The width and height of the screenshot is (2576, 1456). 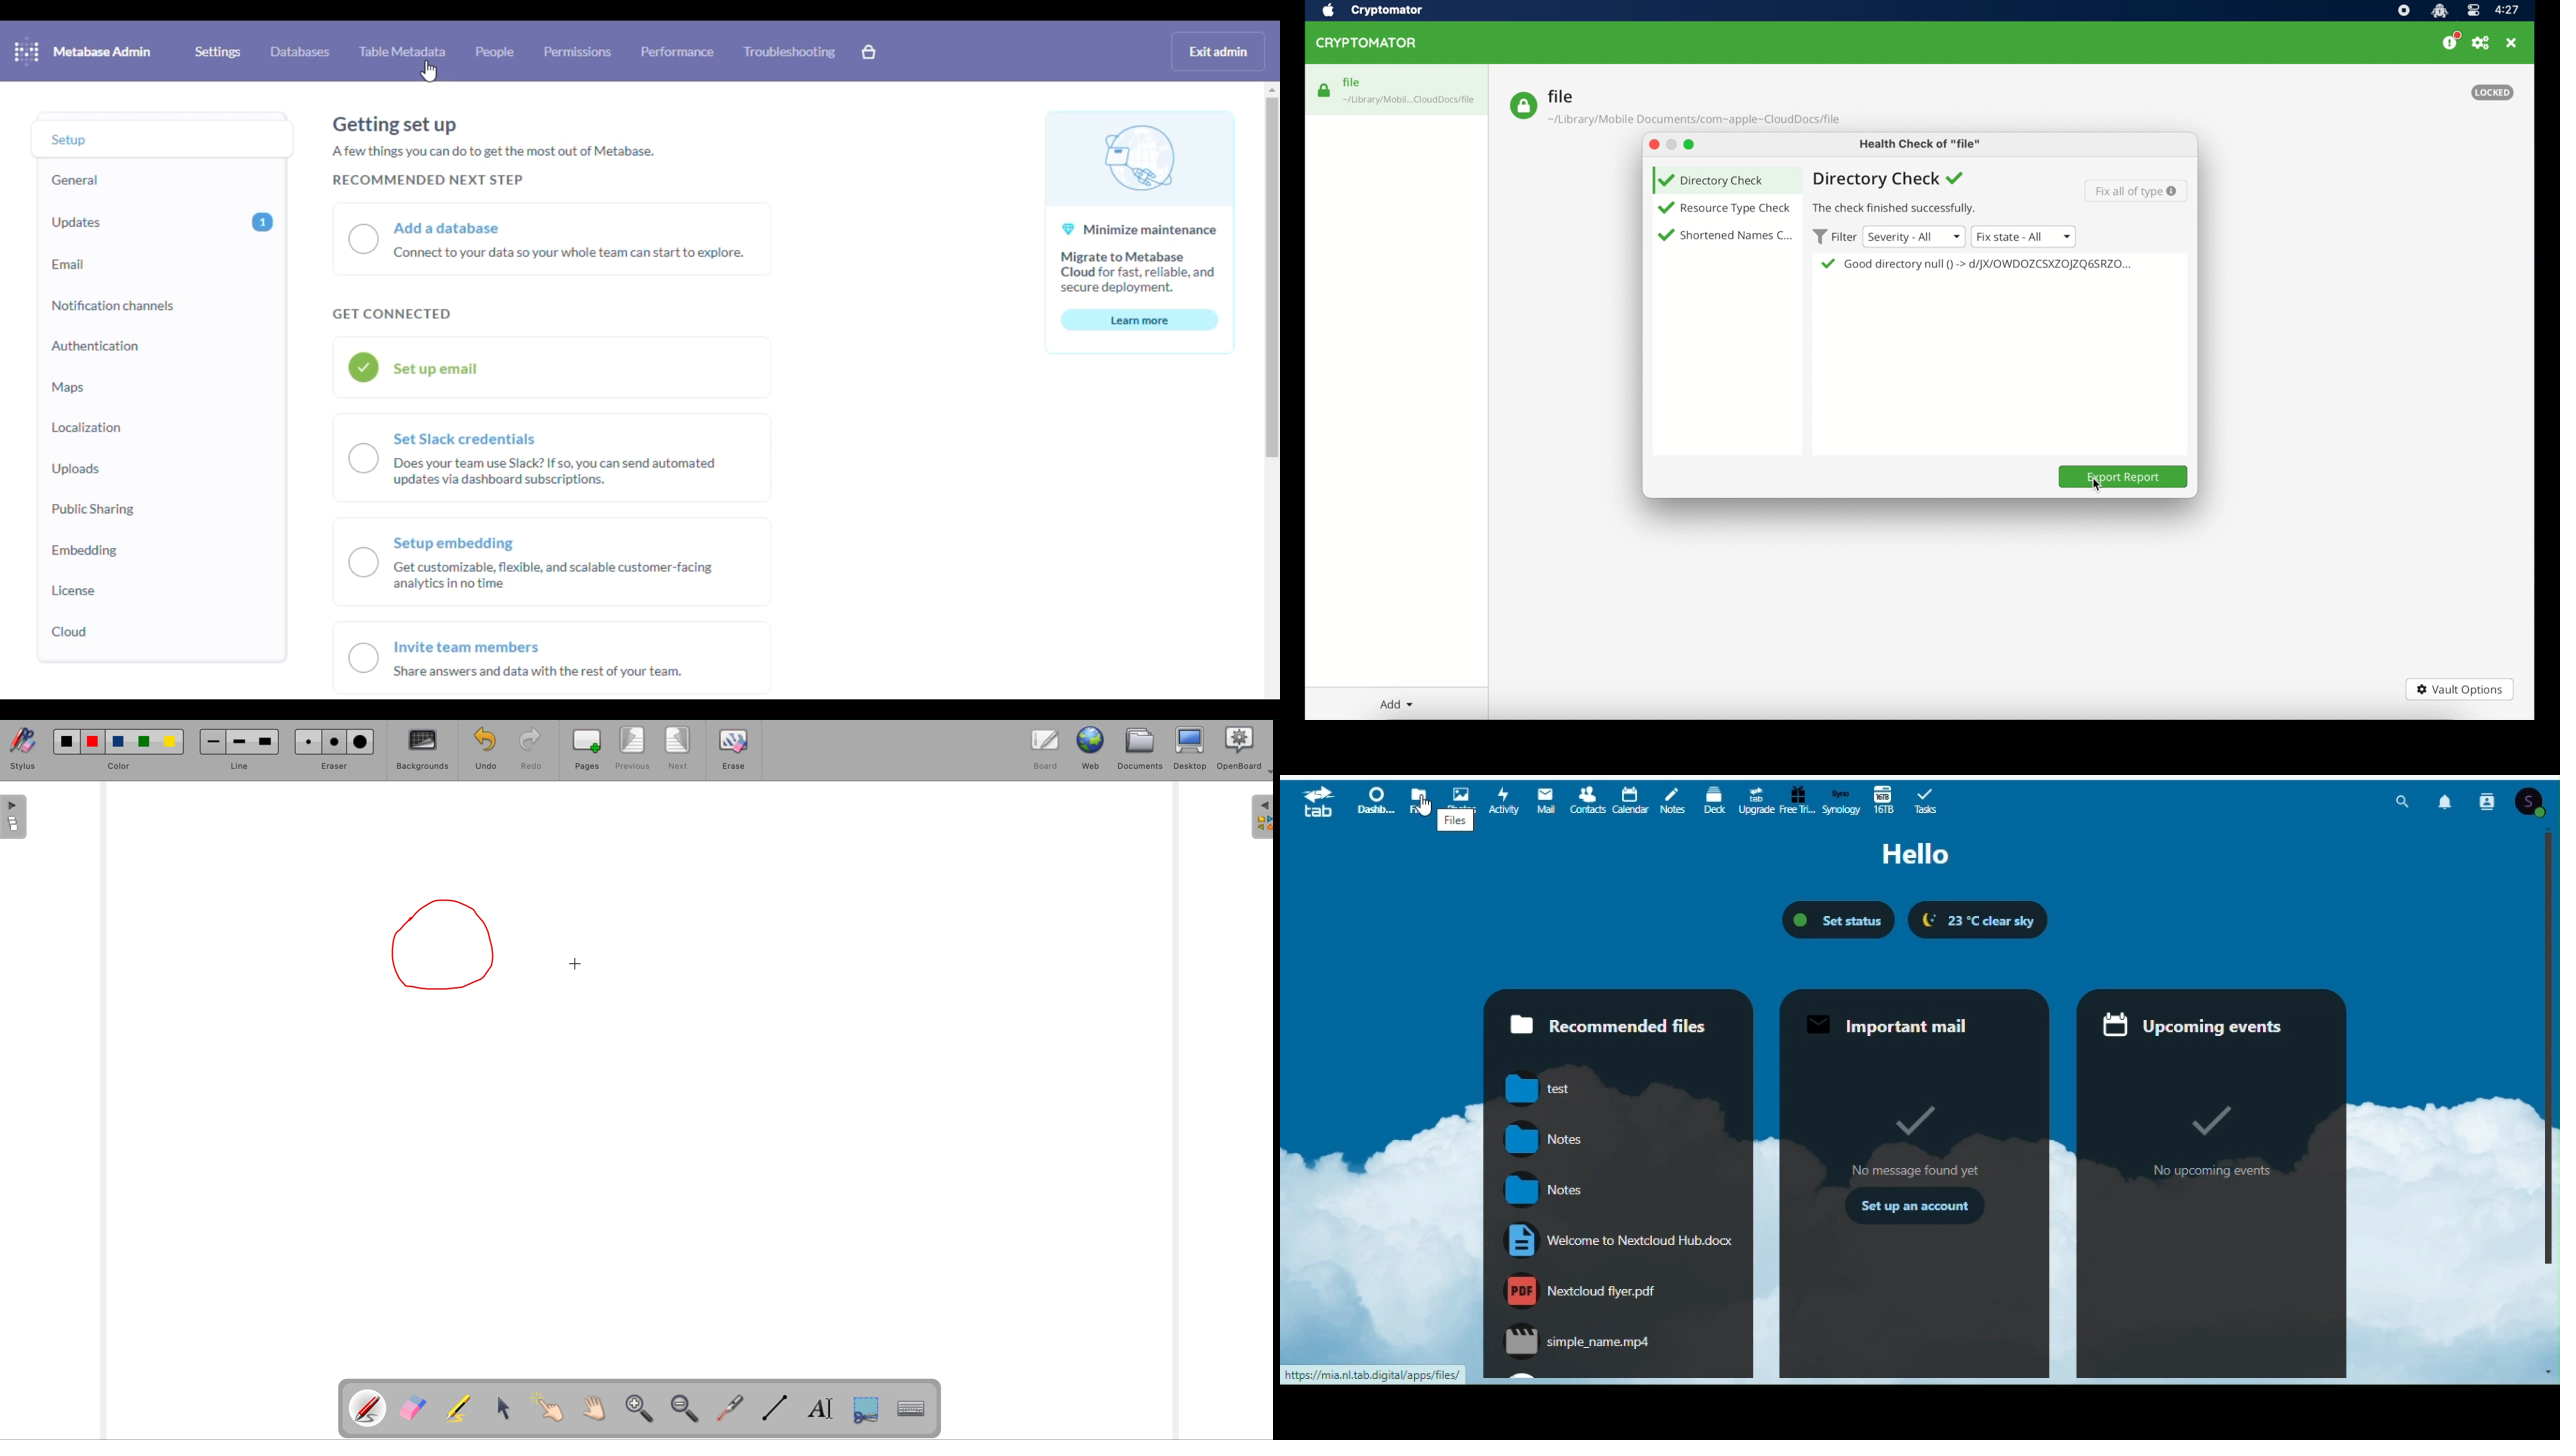 I want to click on file highlighted, so click(x=1397, y=89).